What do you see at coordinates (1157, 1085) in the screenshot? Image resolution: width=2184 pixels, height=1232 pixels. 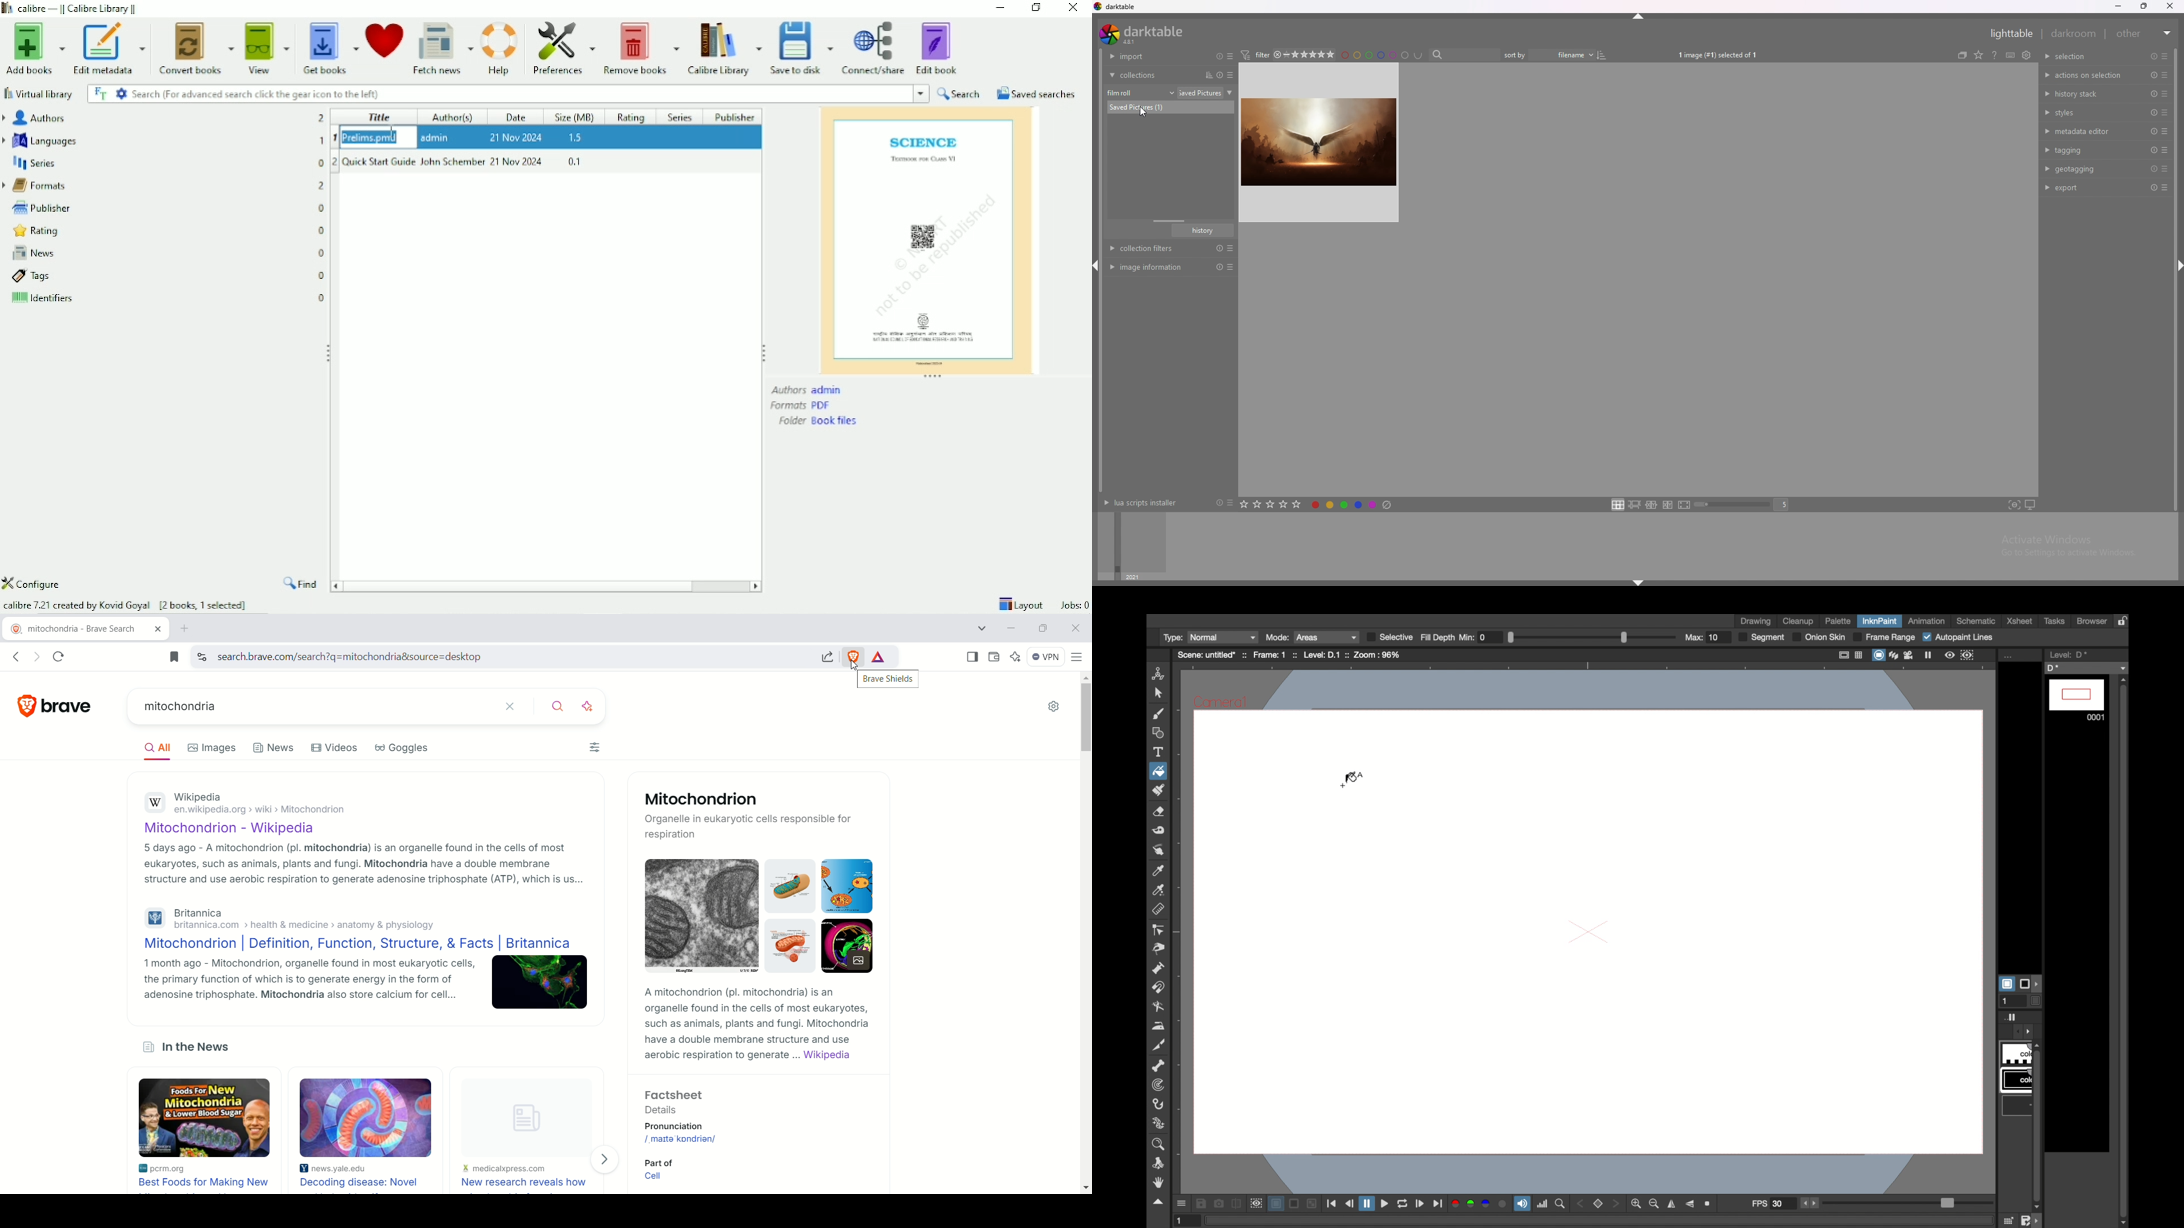 I see `tracker tool` at bounding box center [1157, 1085].